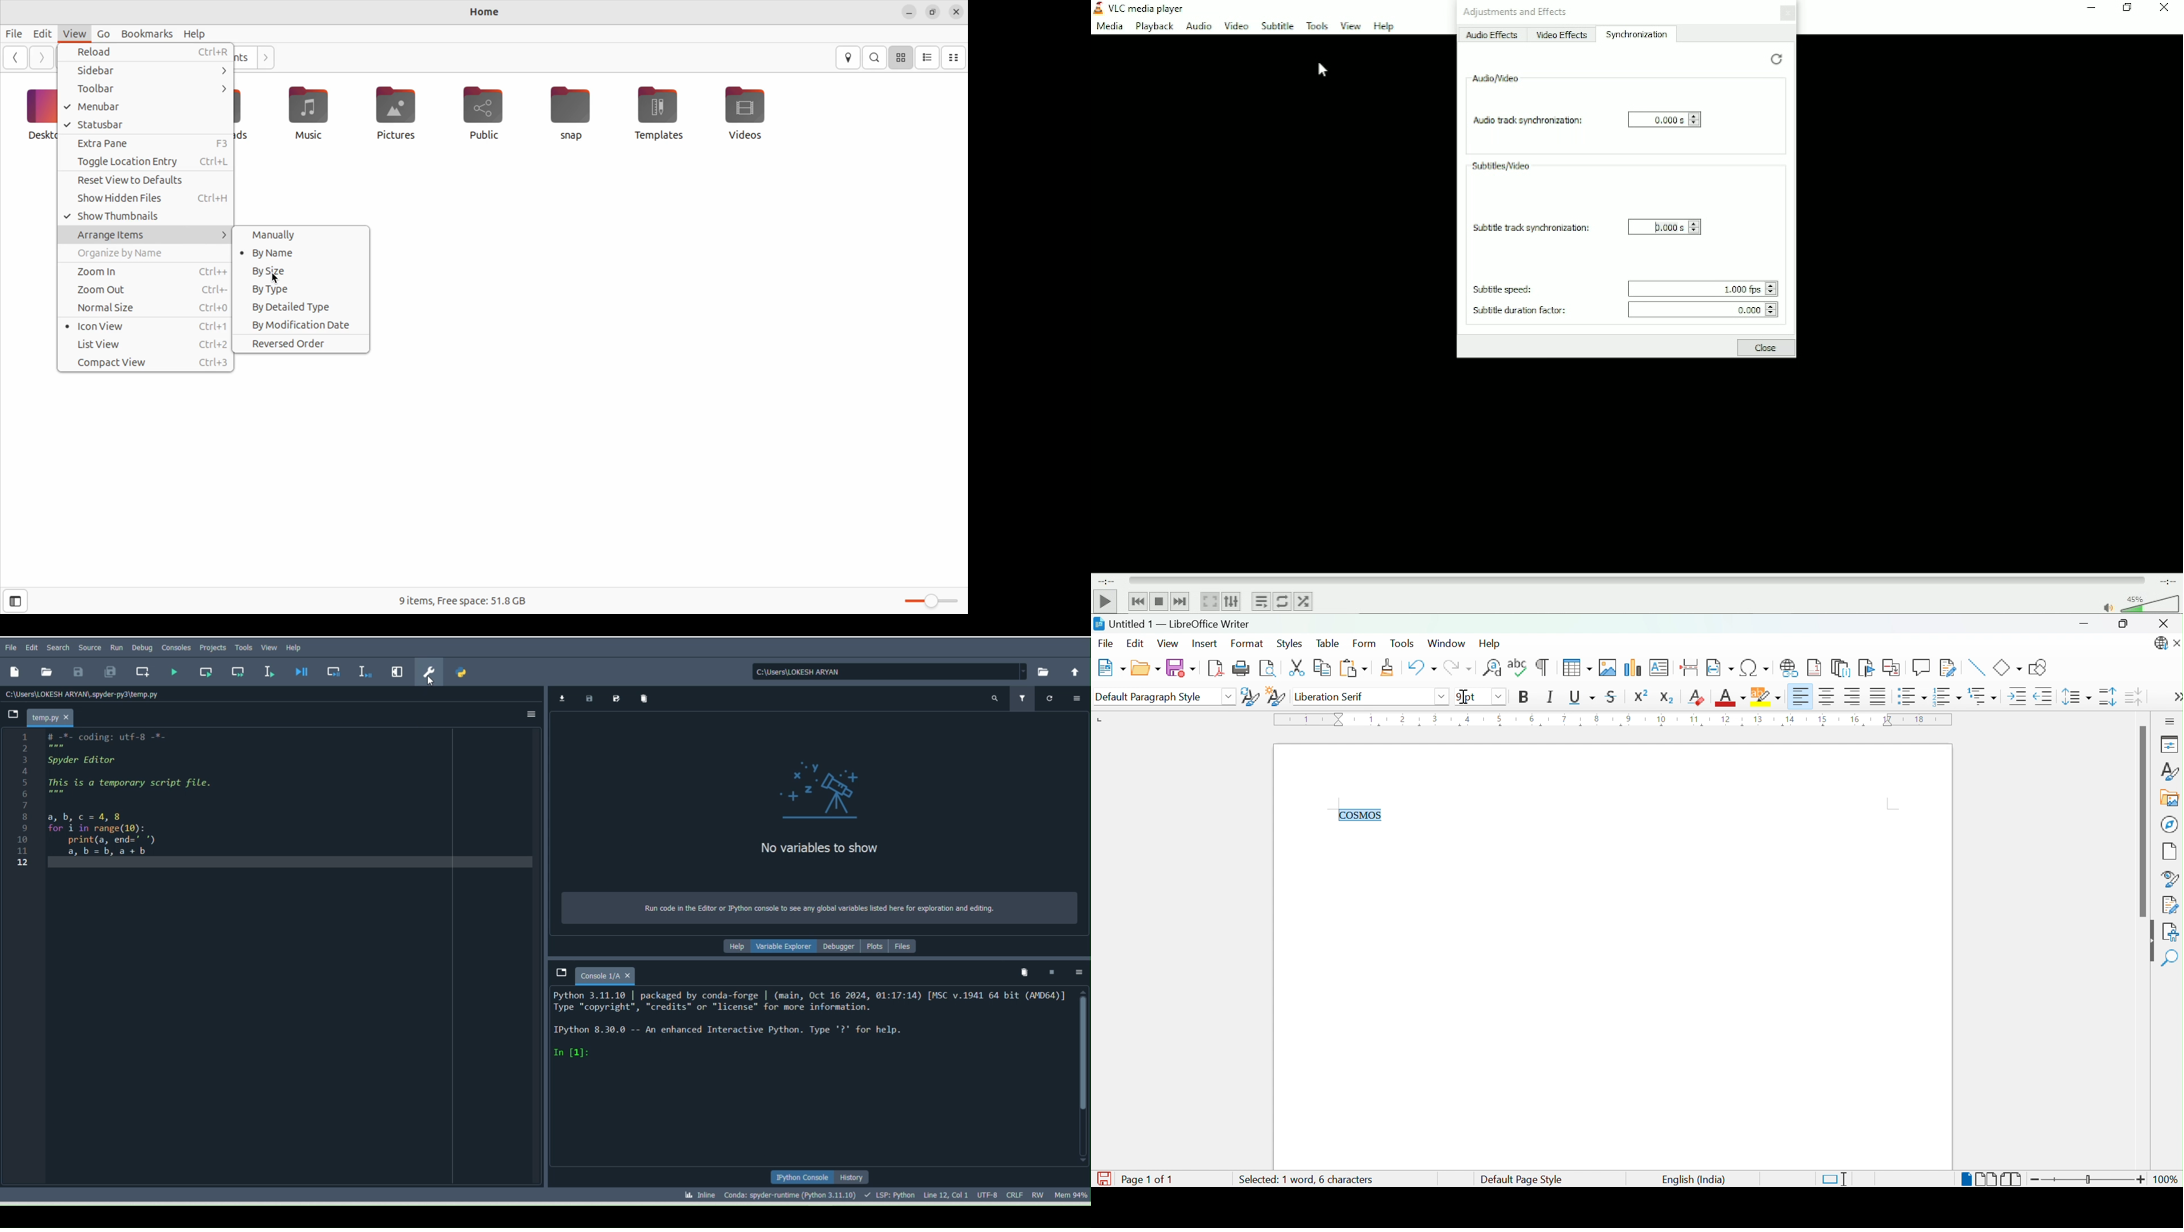 The width and height of the screenshot is (2184, 1232). I want to click on File permissions, so click(1040, 1193).